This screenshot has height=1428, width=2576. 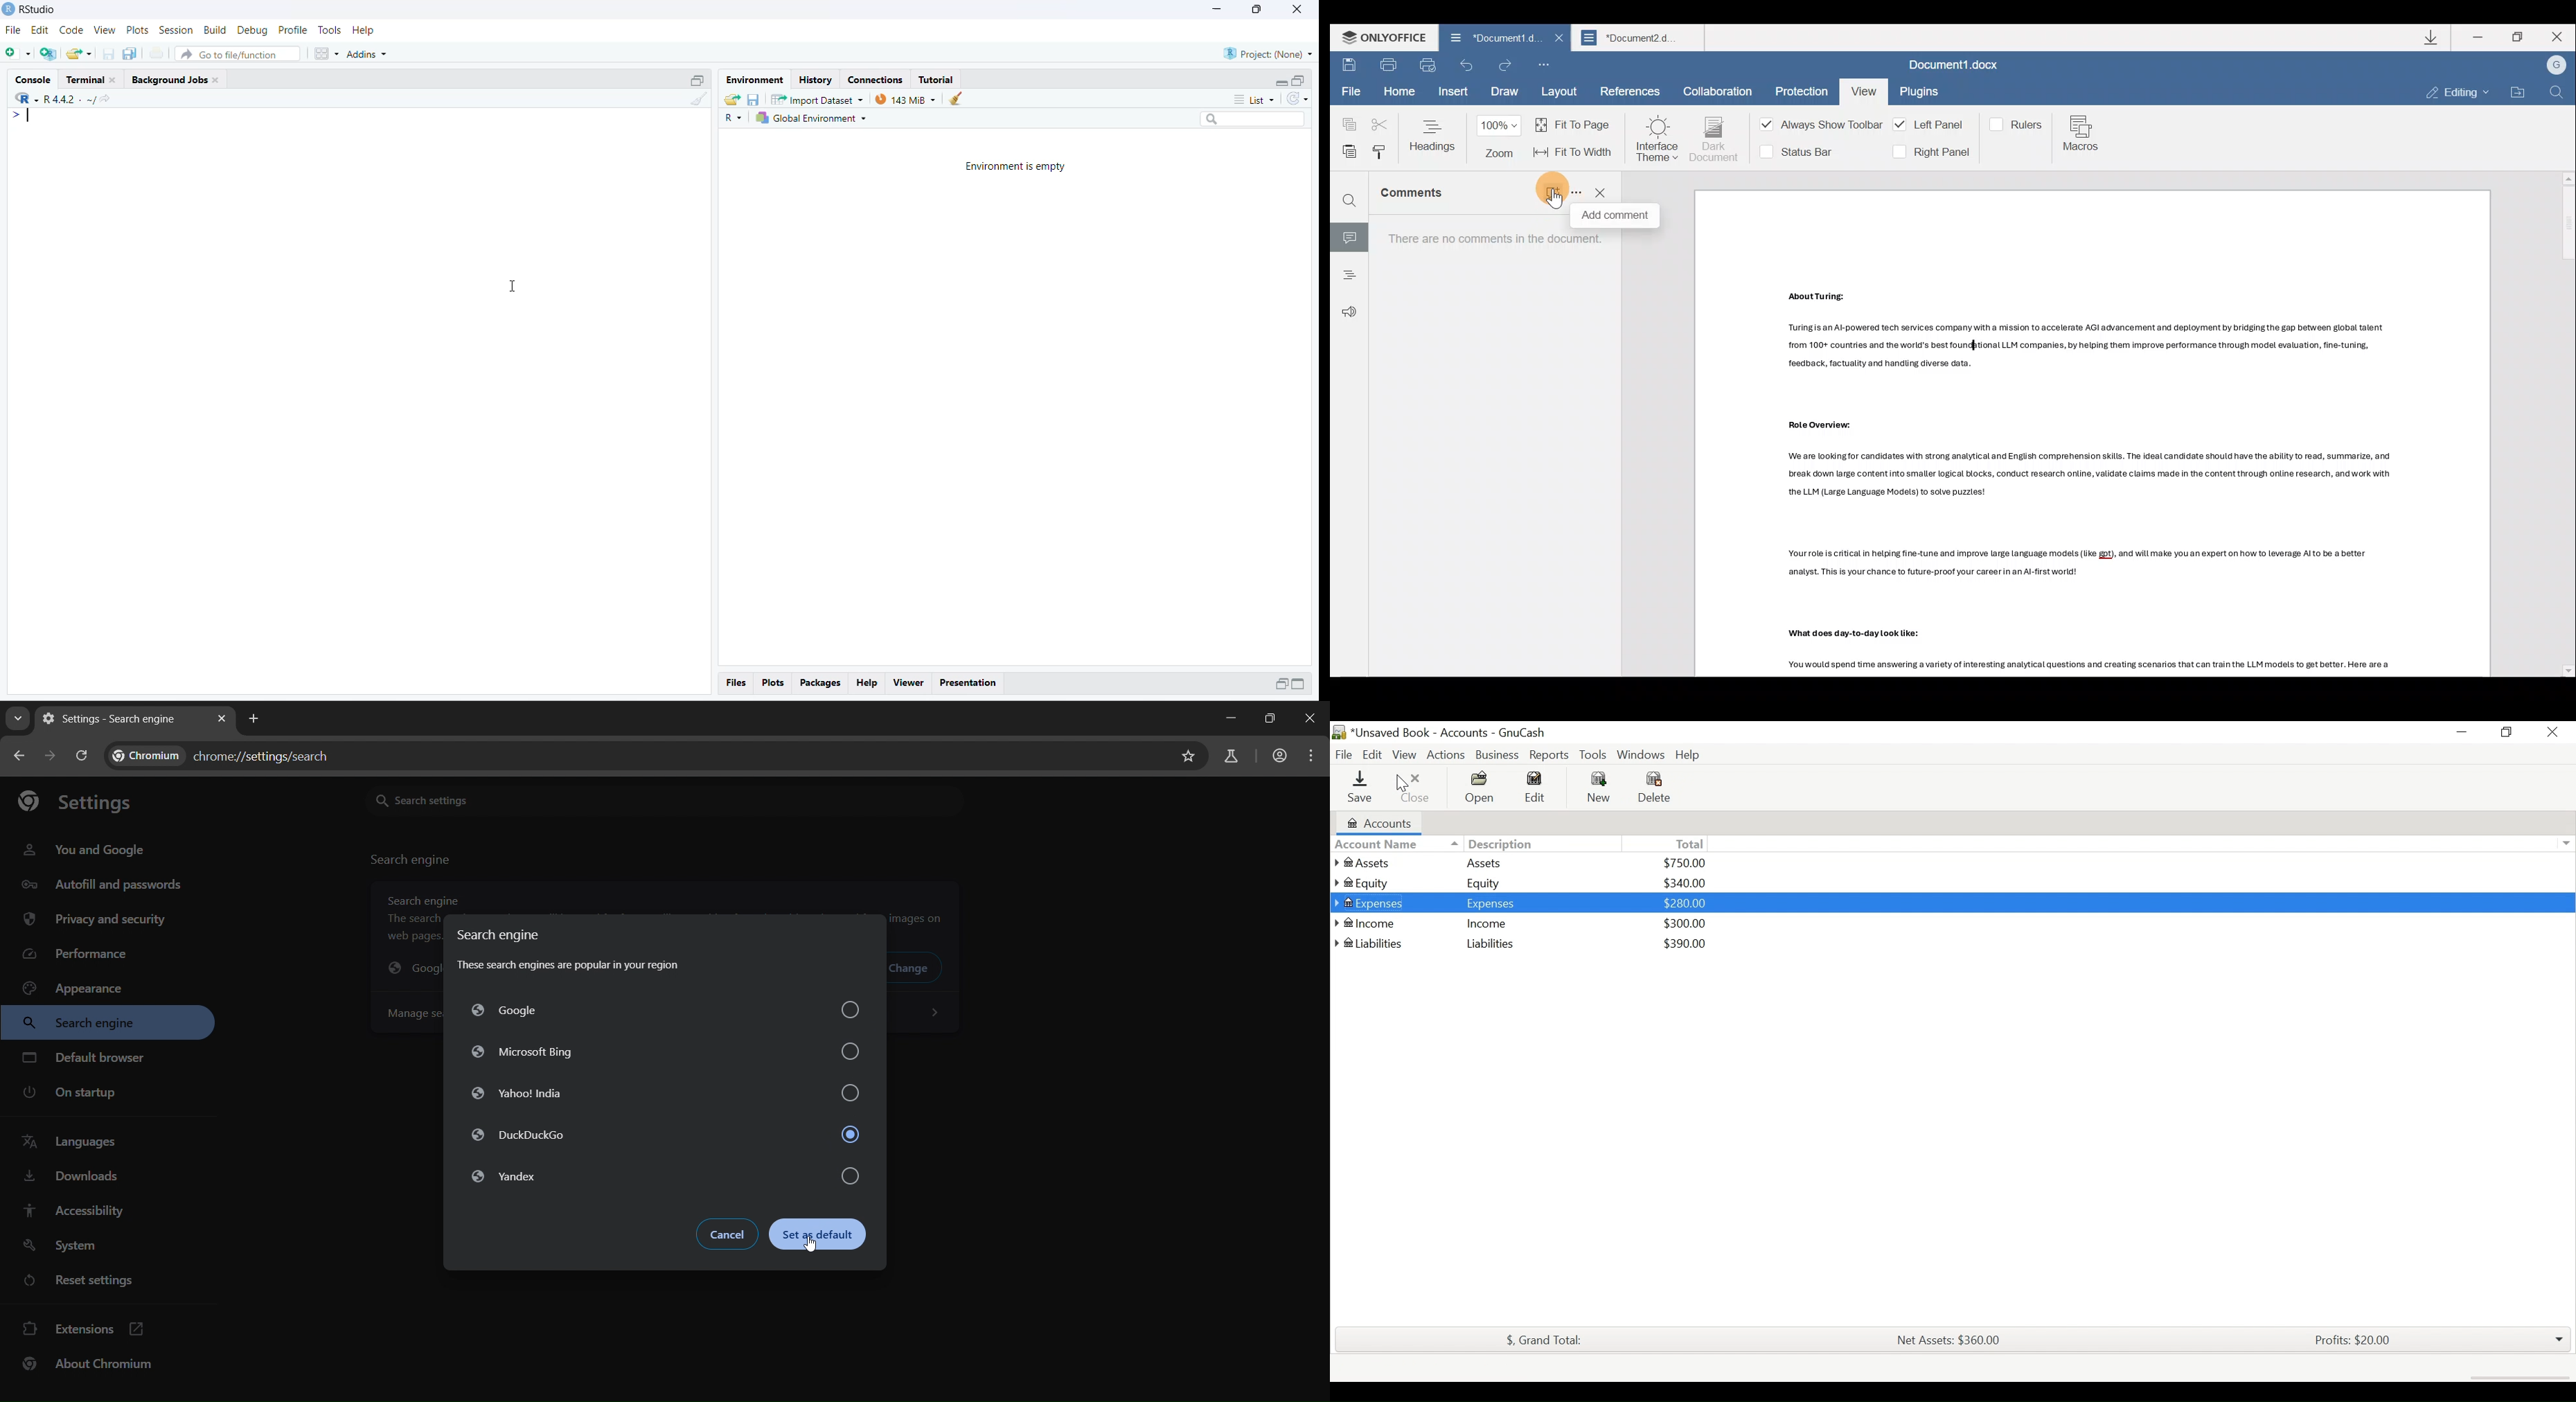 What do you see at coordinates (1813, 297) in the screenshot?
I see `` at bounding box center [1813, 297].